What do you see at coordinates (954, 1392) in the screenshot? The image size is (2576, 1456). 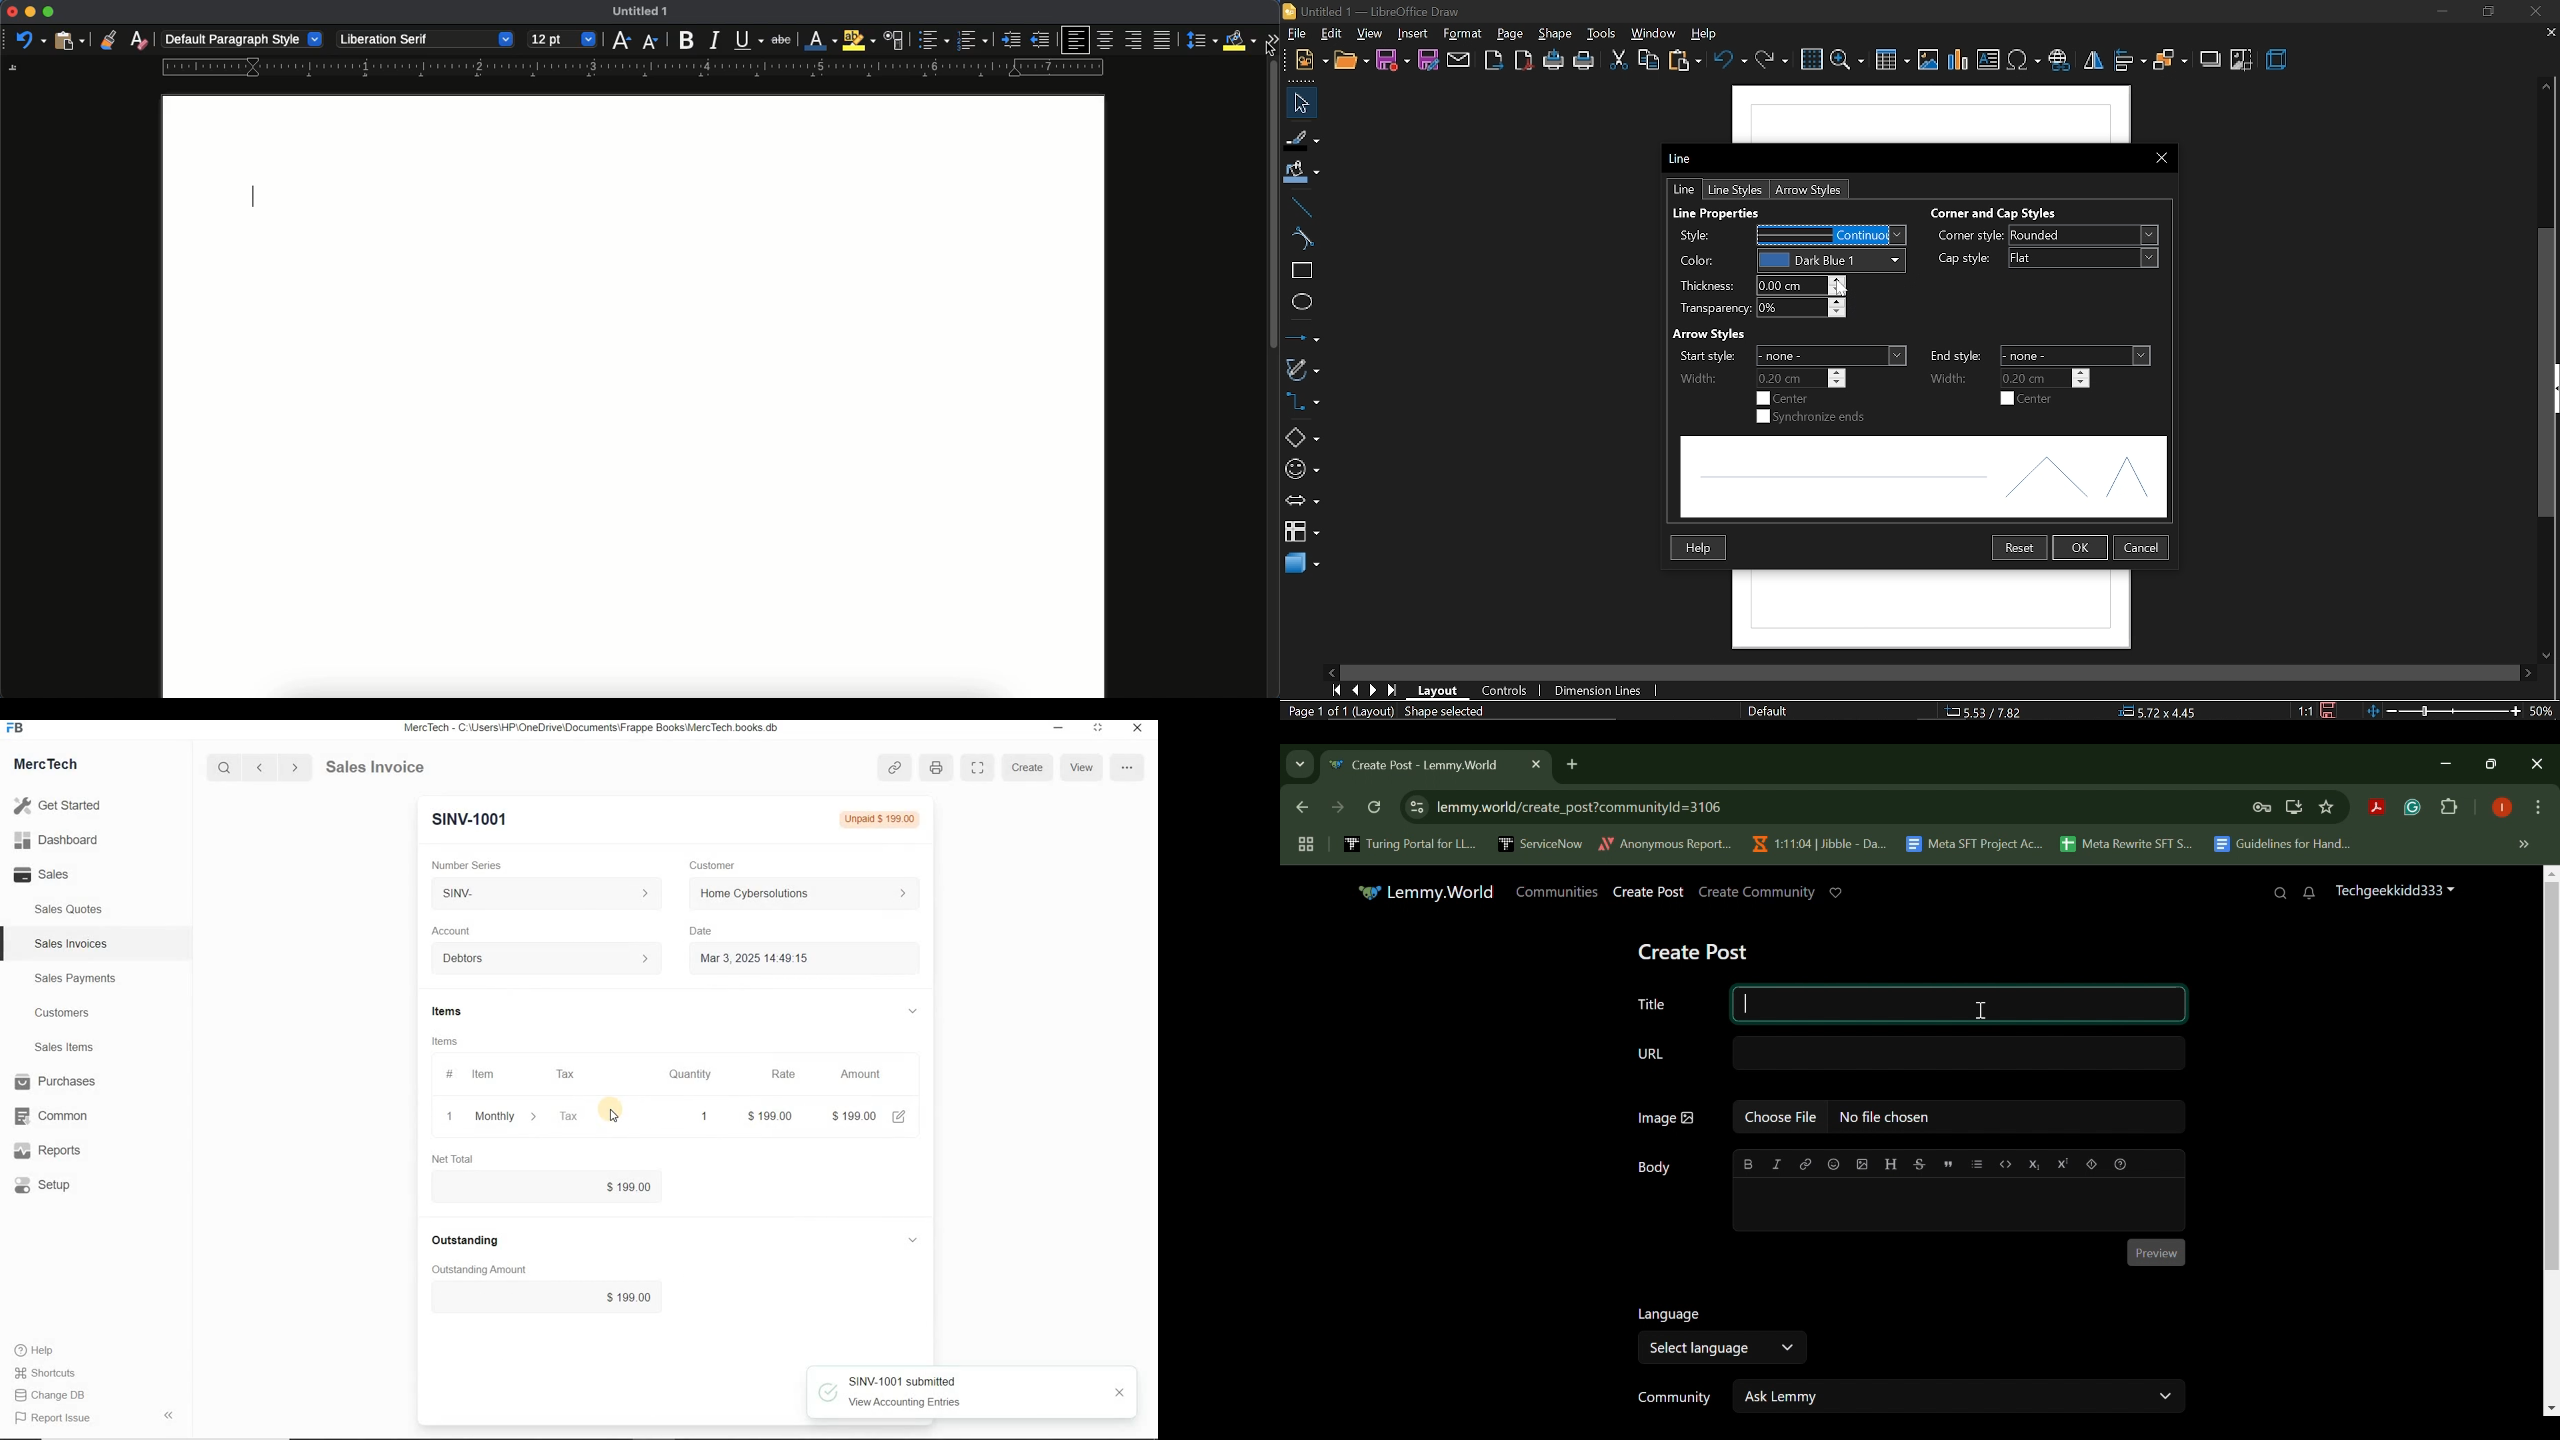 I see `SINV-1001 submitted View Accounting Entries` at bounding box center [954, 1392].